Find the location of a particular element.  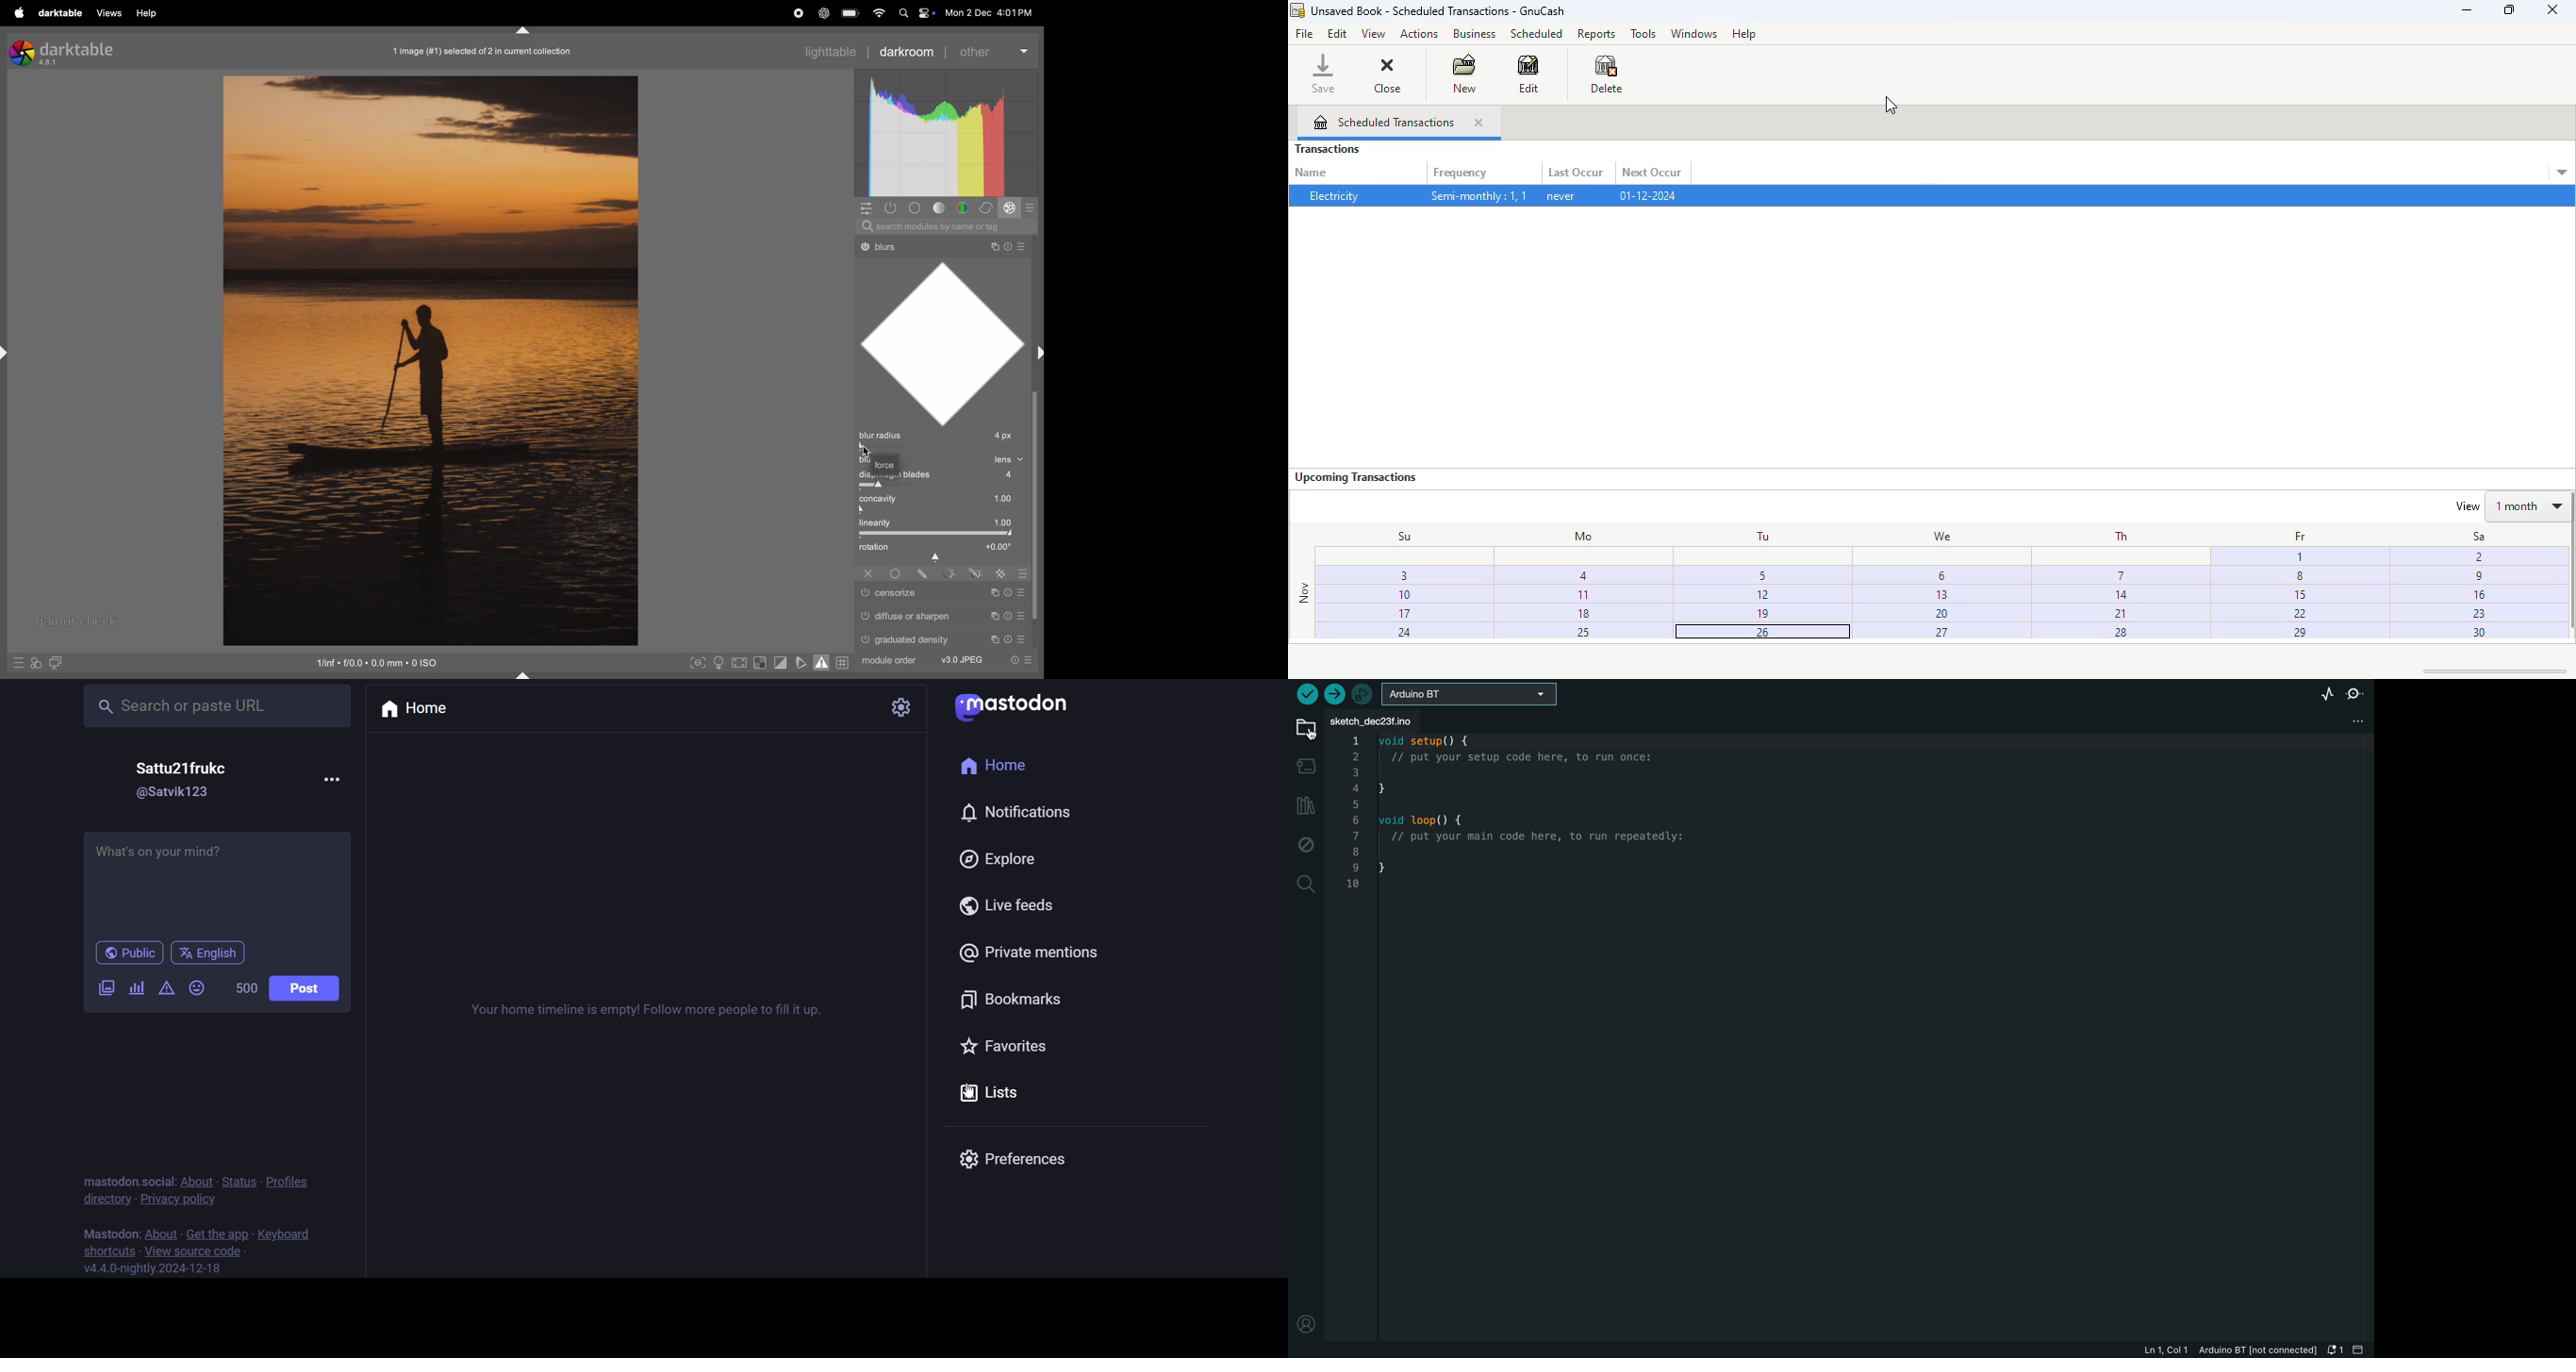

business is located at coordinates (1474, 33).